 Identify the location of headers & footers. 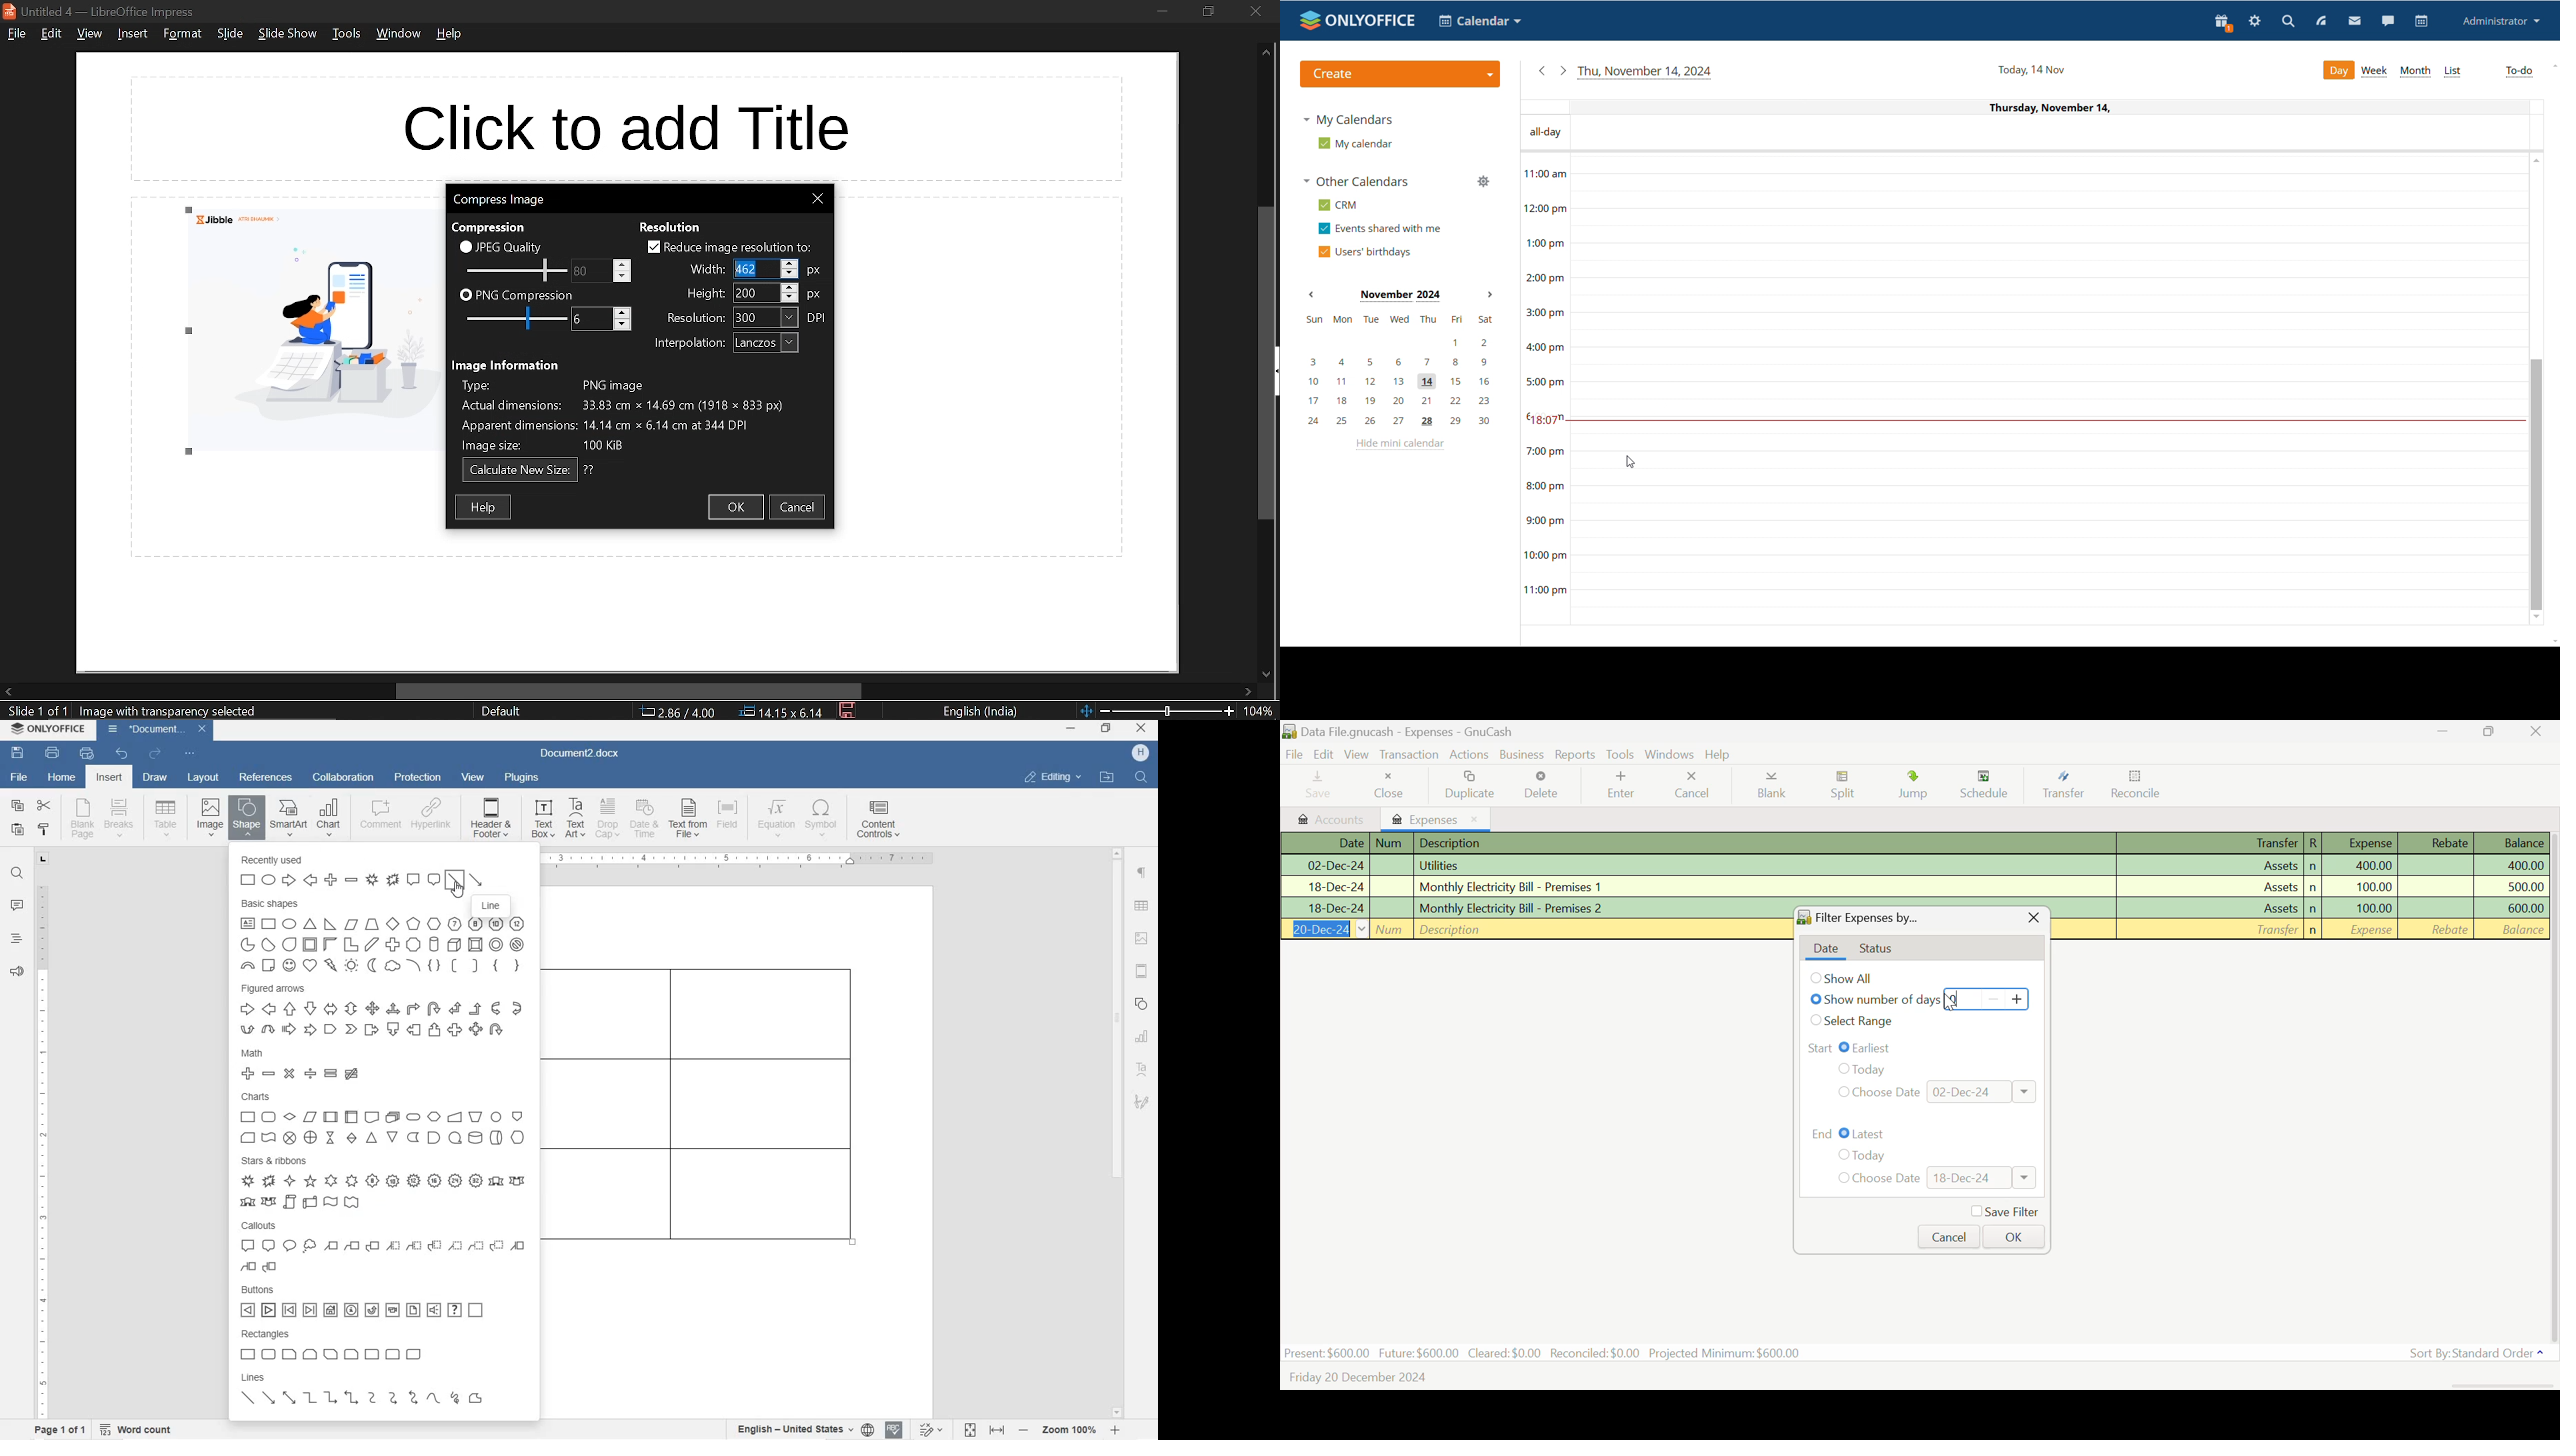
(1143, 972).